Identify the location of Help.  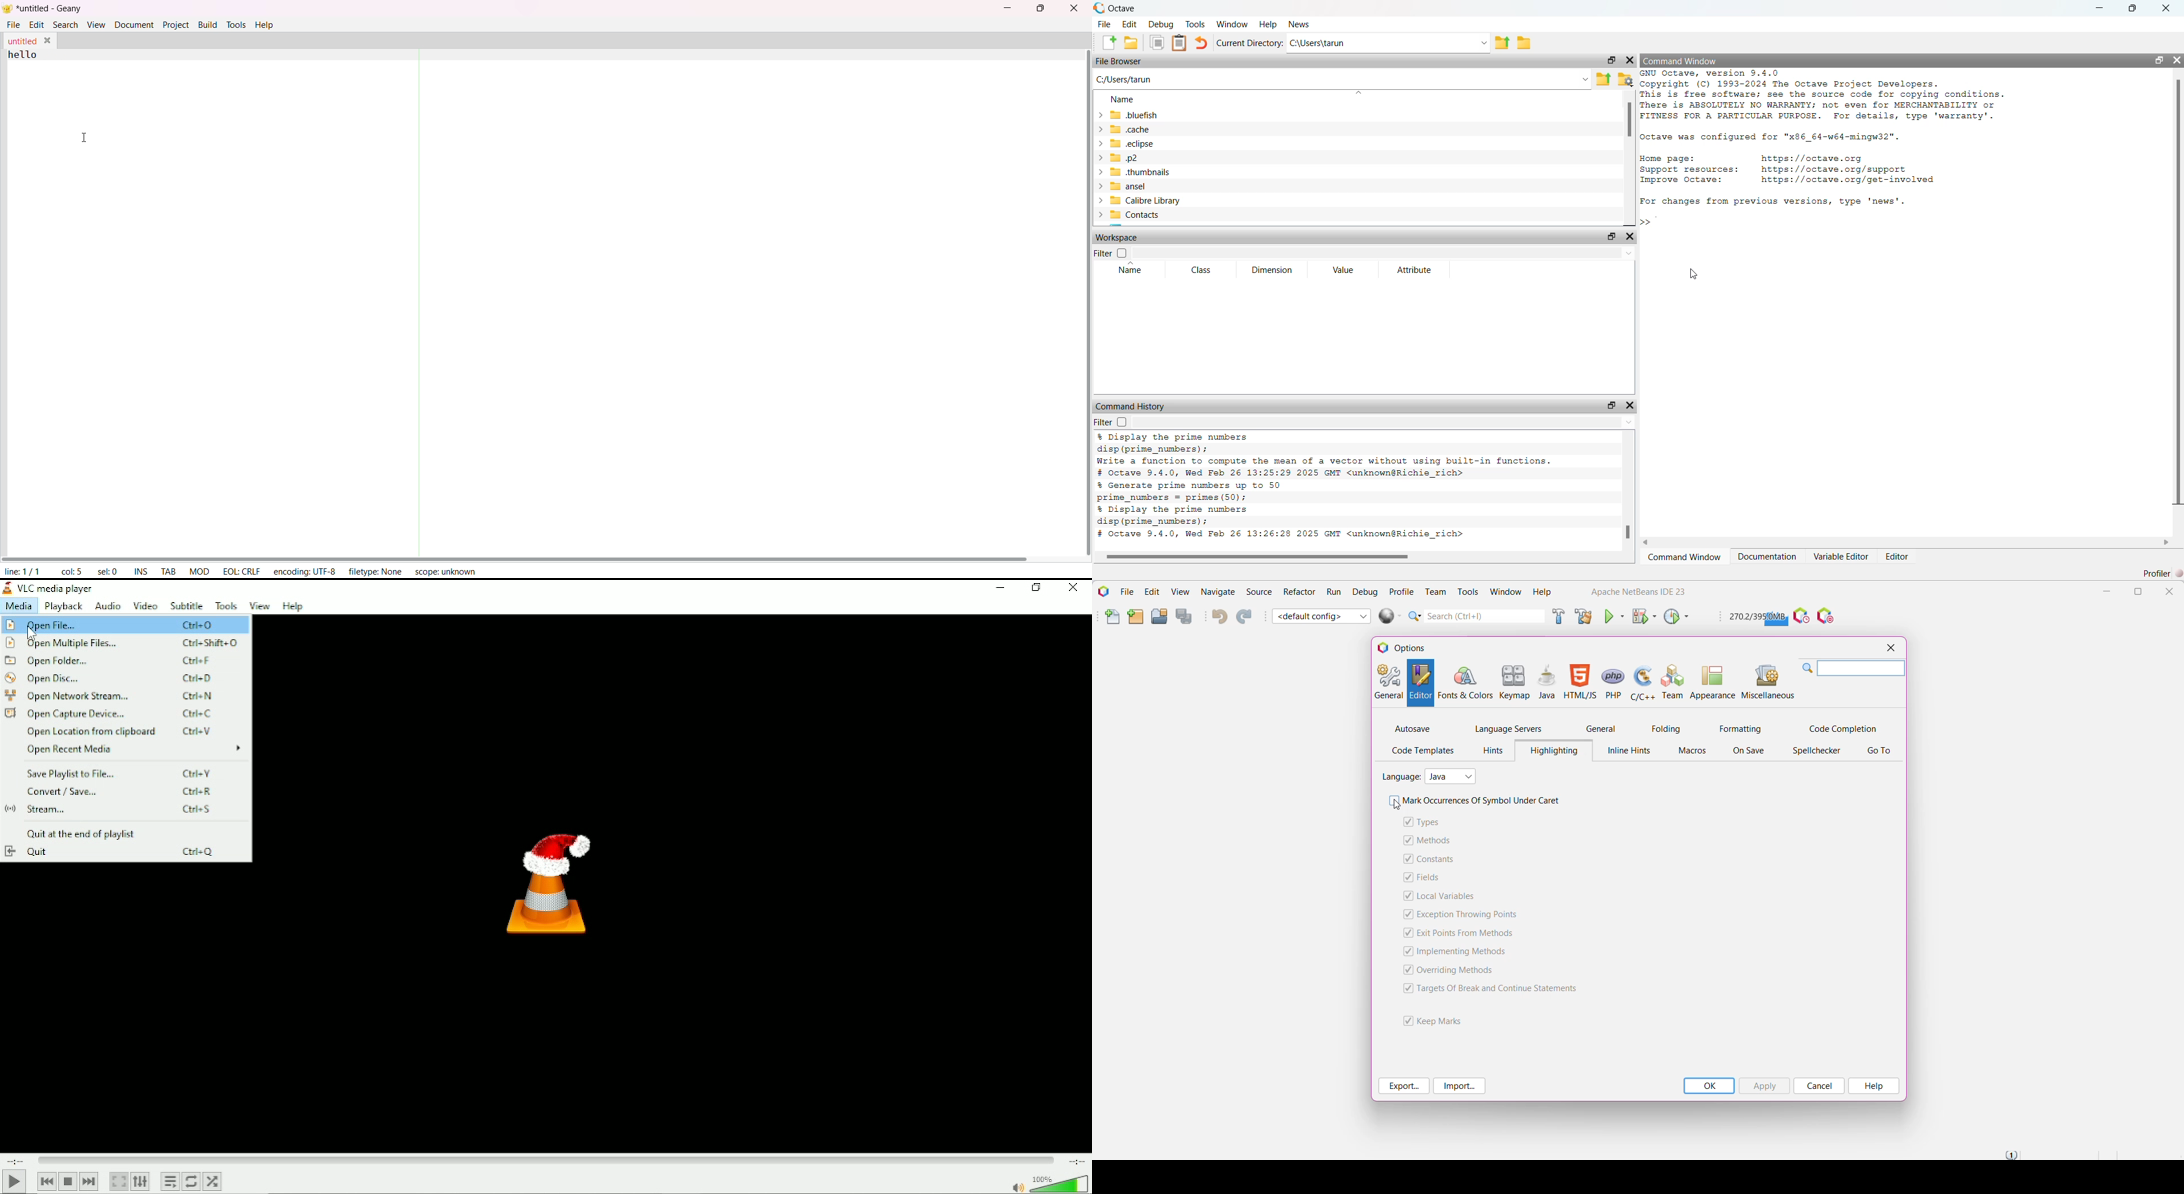
(1268, 24).